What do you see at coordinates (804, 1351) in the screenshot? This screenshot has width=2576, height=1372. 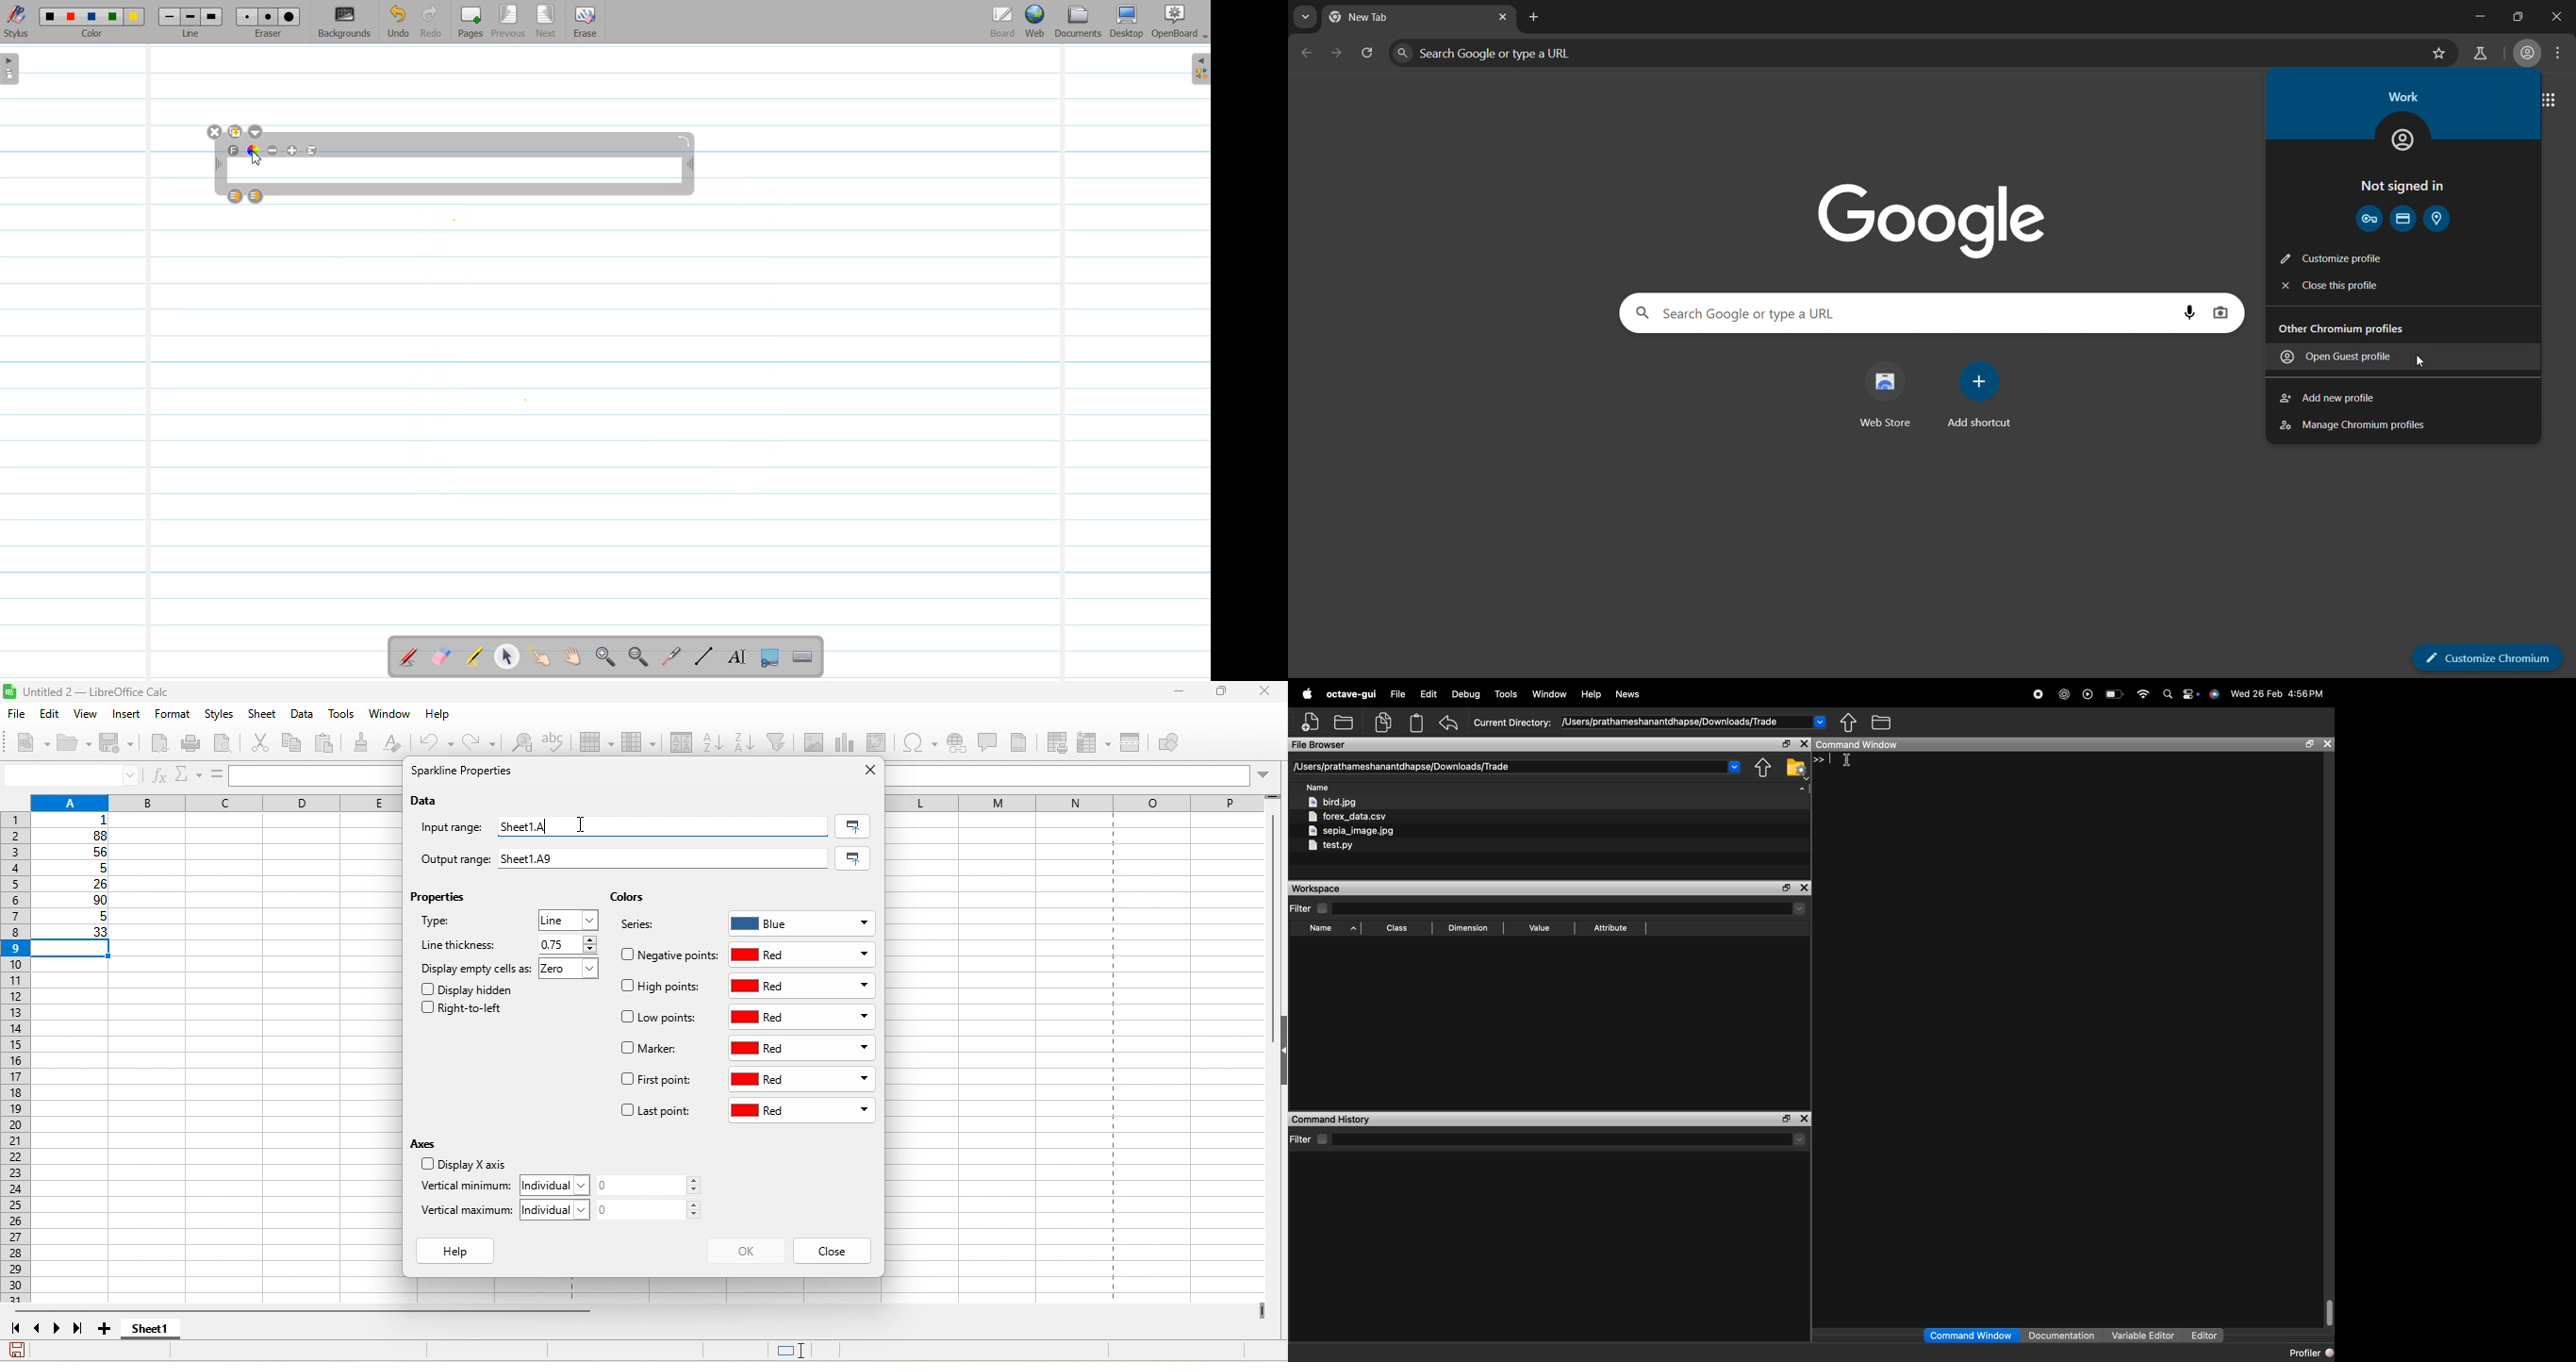 I see `standard selection` at bounding box center [804, 1351].